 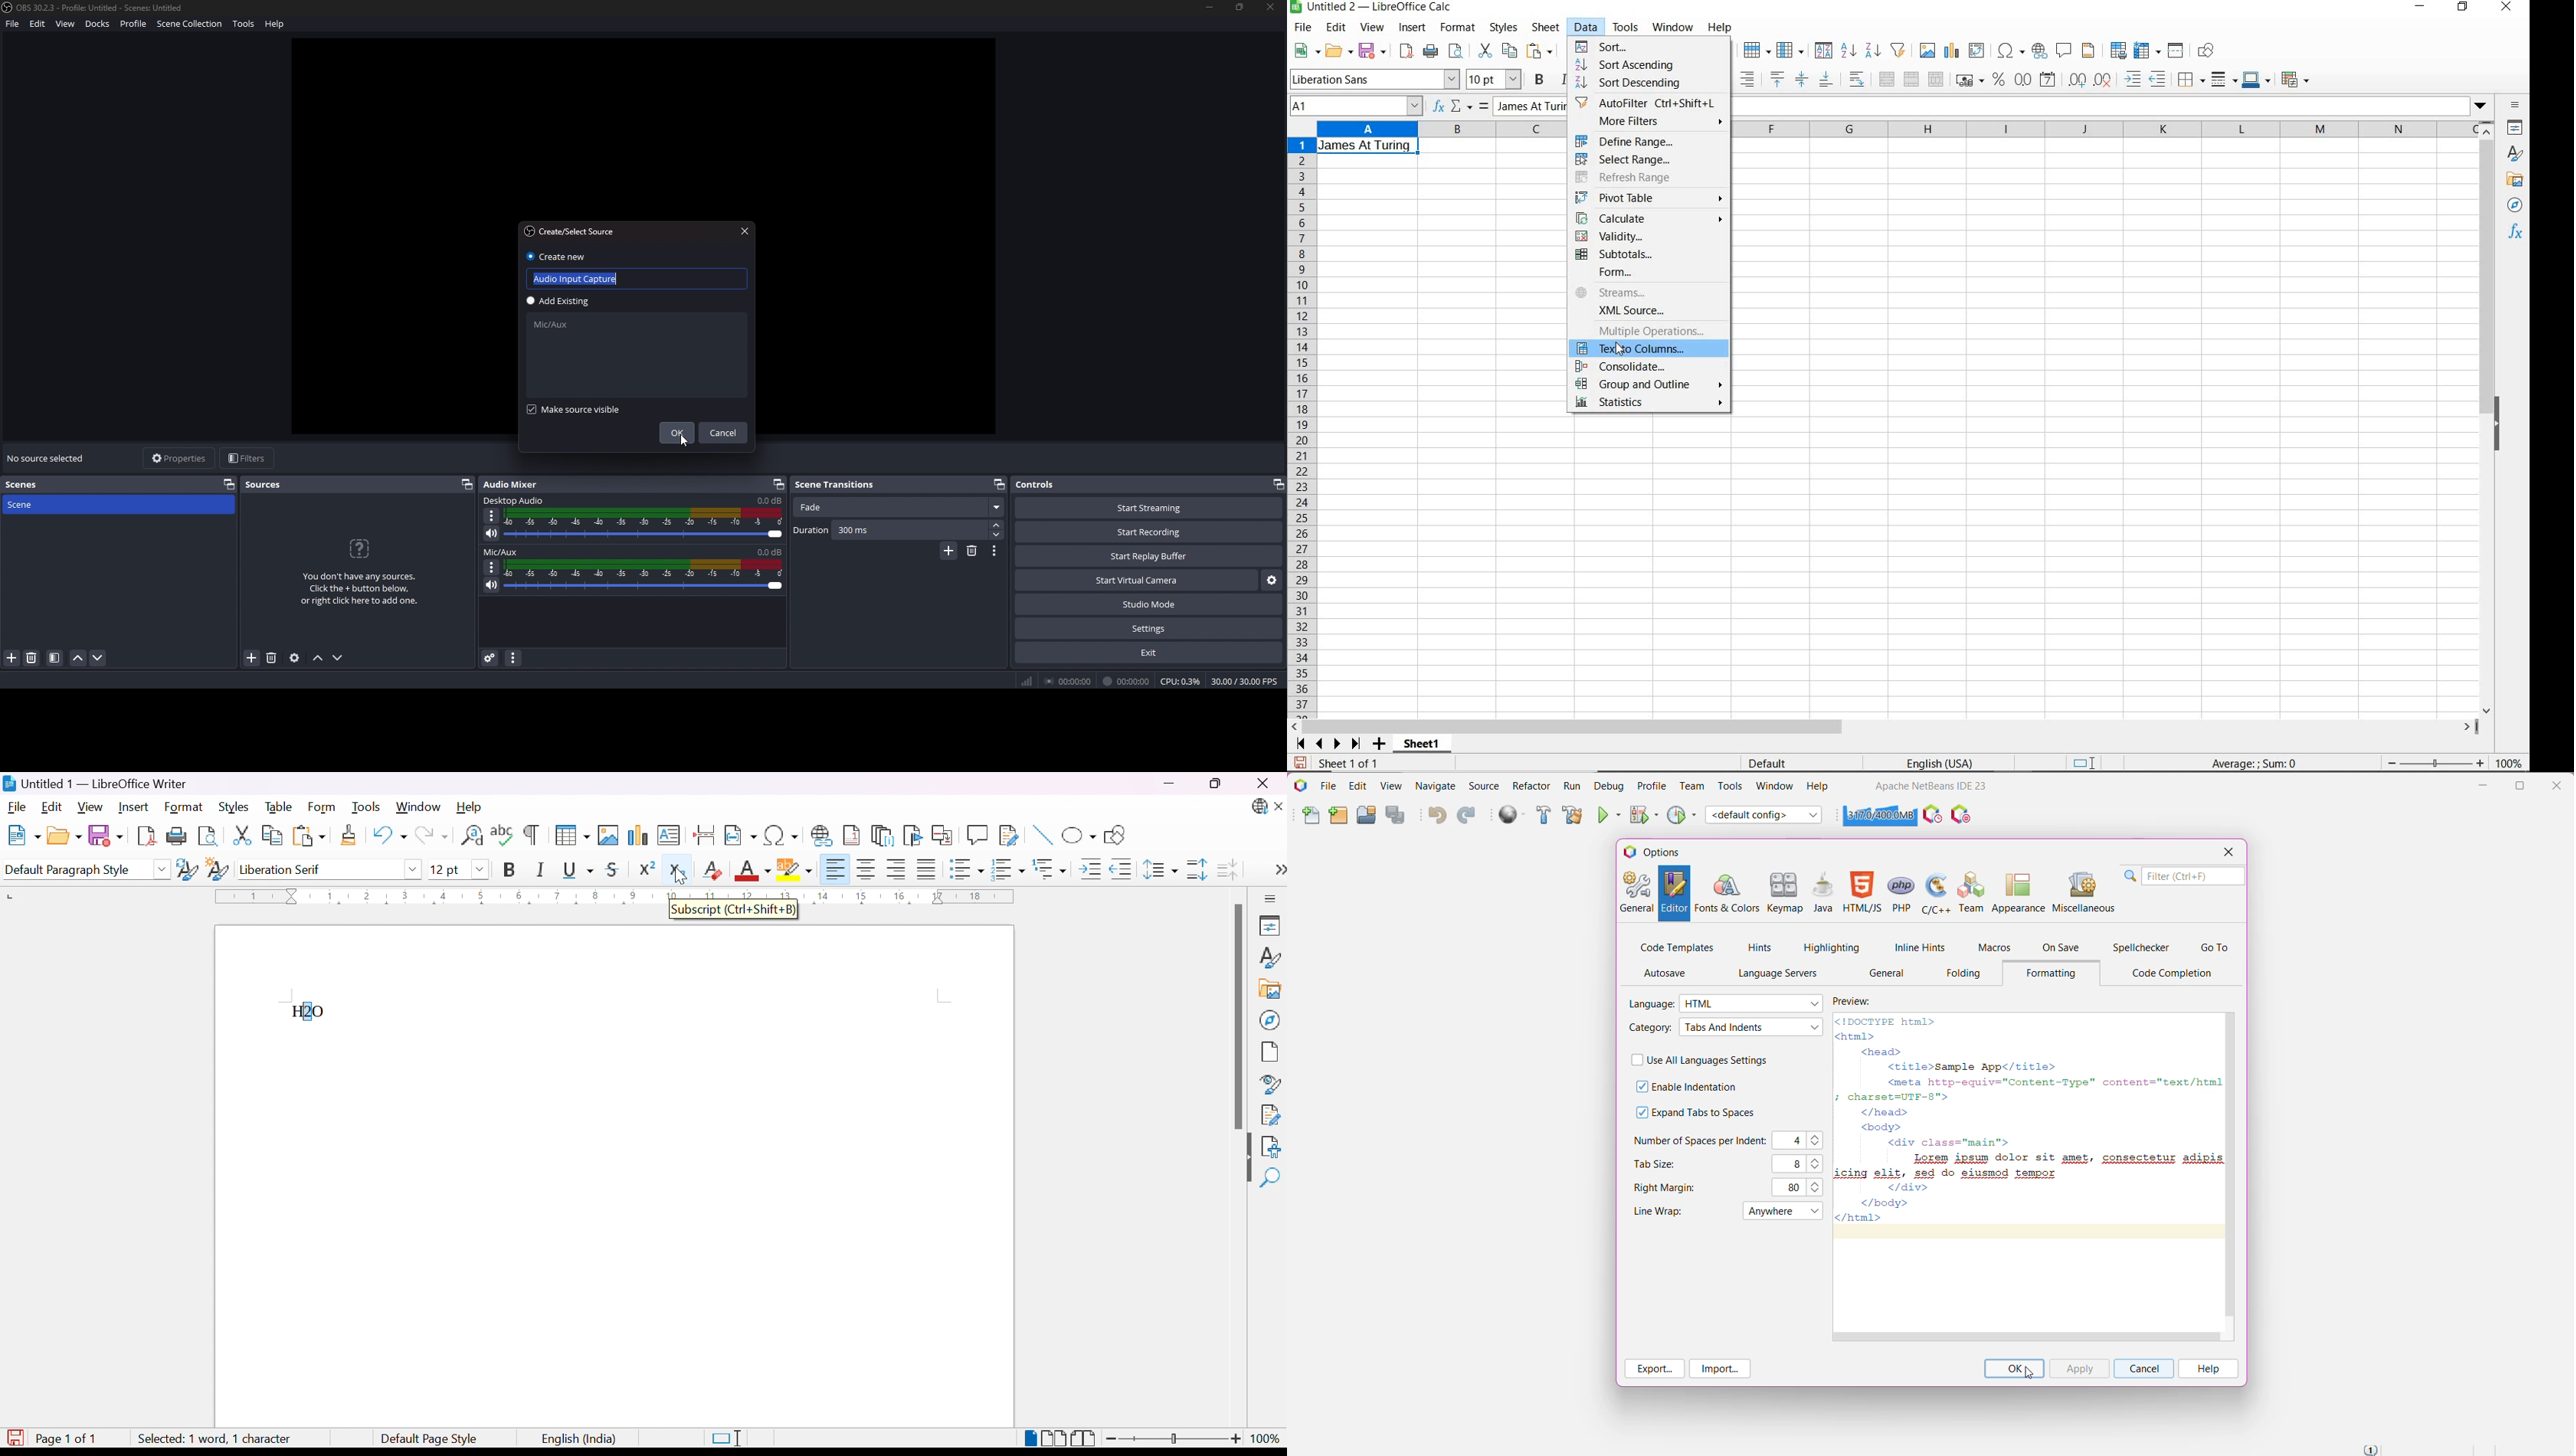 What do you see at coordinates (2147, 51) in the screenshot?
I see `freeze rows and columns` at bounding box center [2147, 51].